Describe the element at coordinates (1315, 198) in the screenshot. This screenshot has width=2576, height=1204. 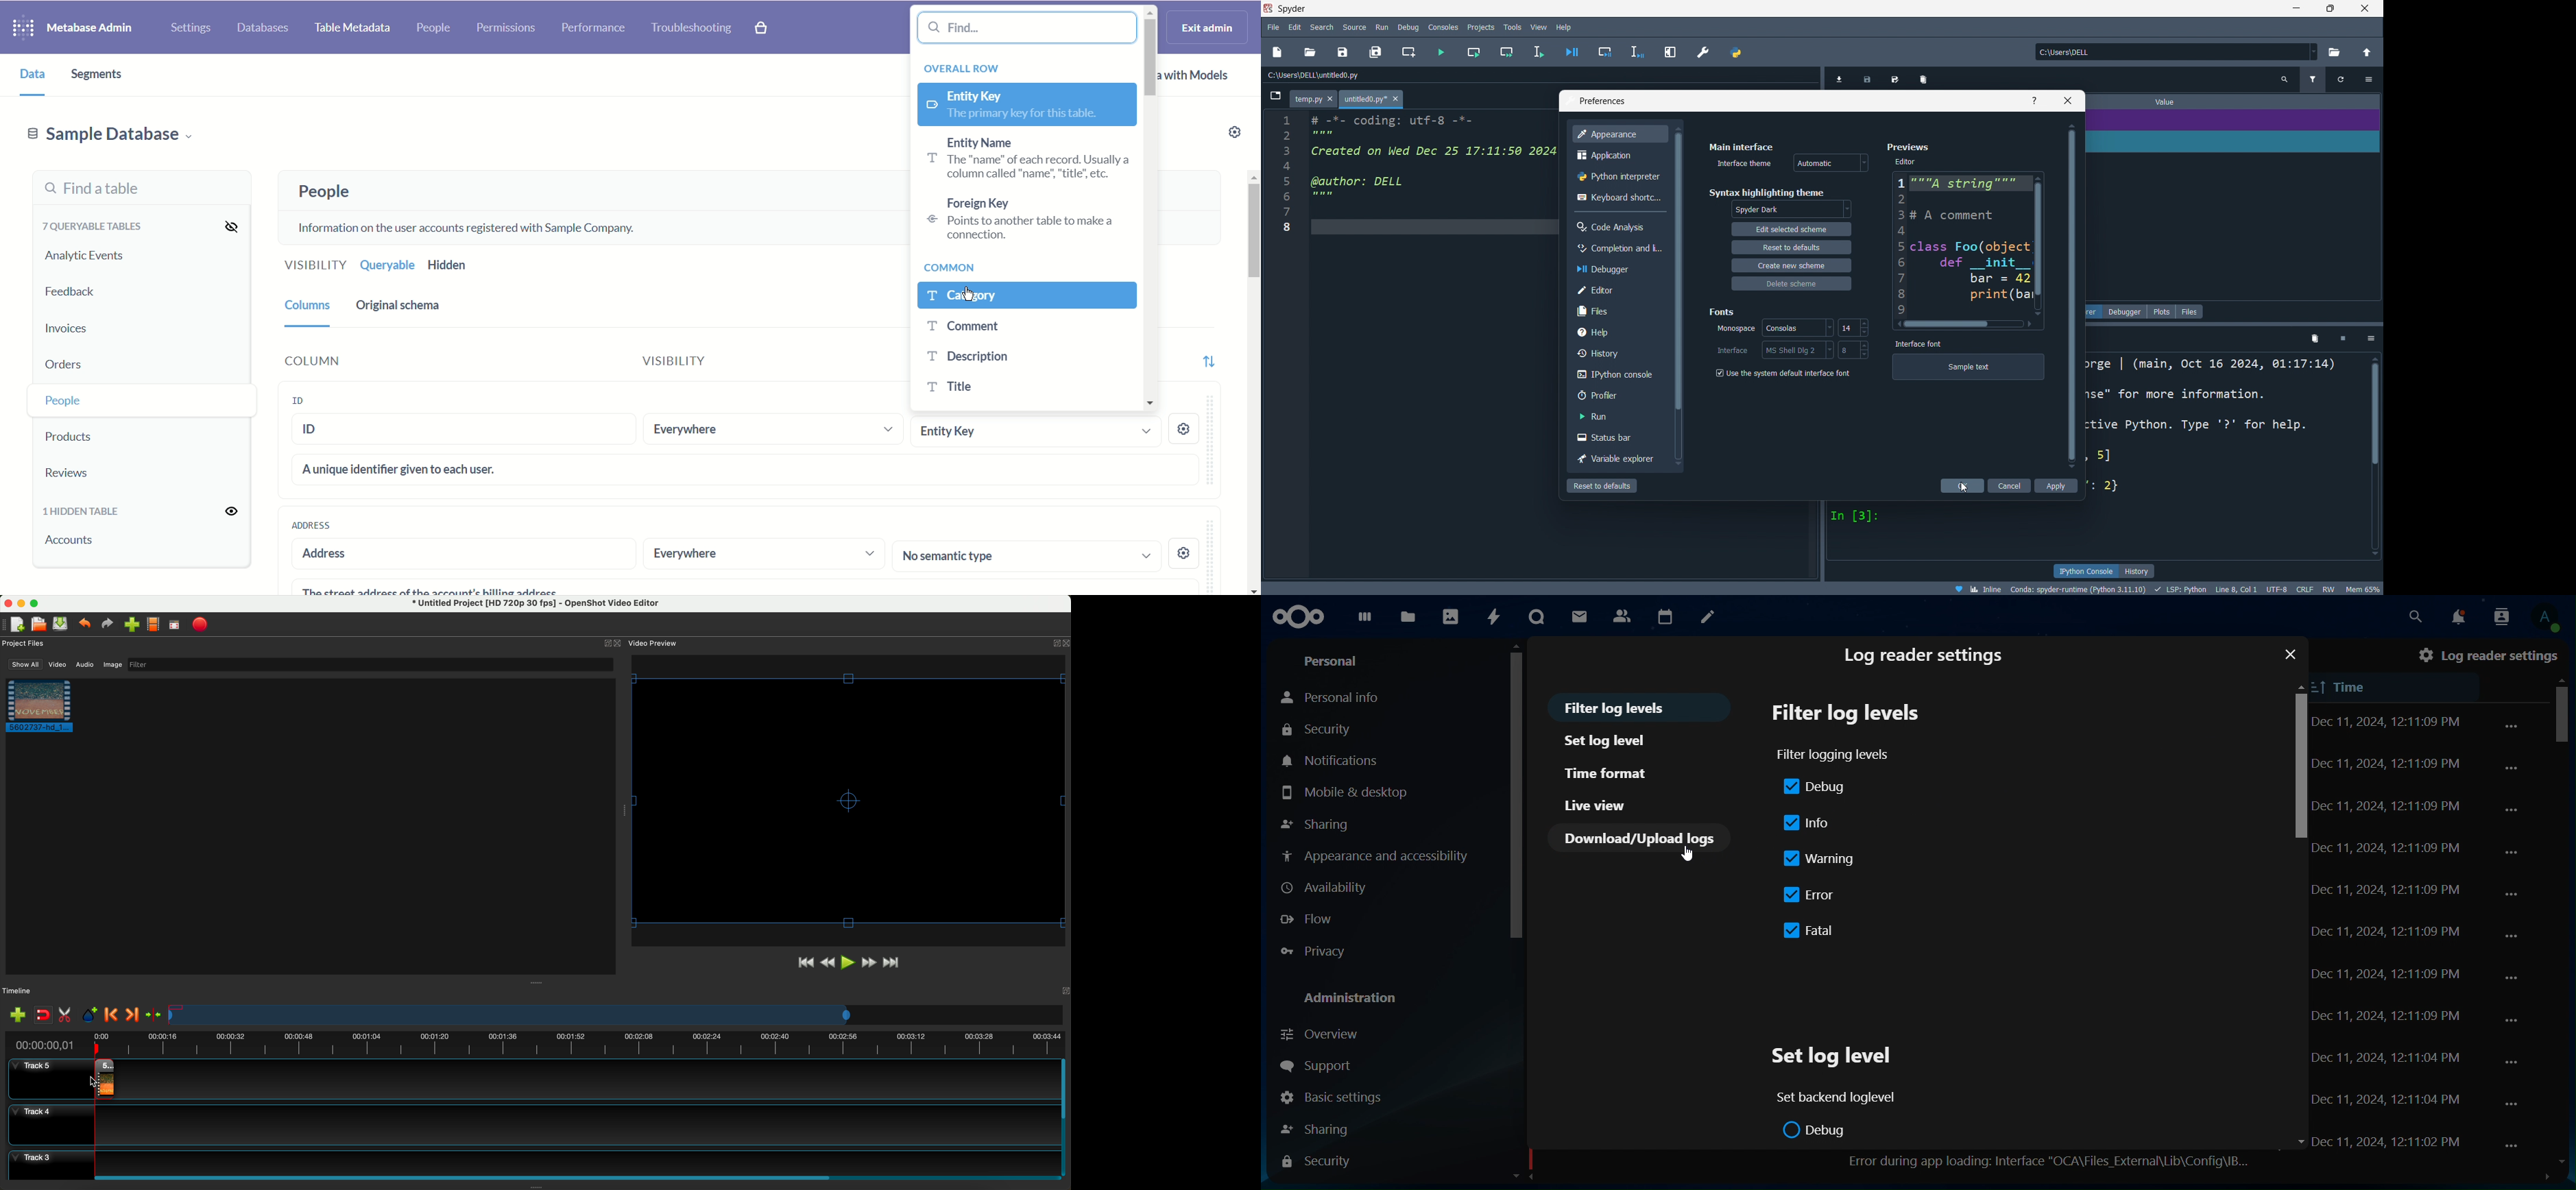
I see `6` at that location.